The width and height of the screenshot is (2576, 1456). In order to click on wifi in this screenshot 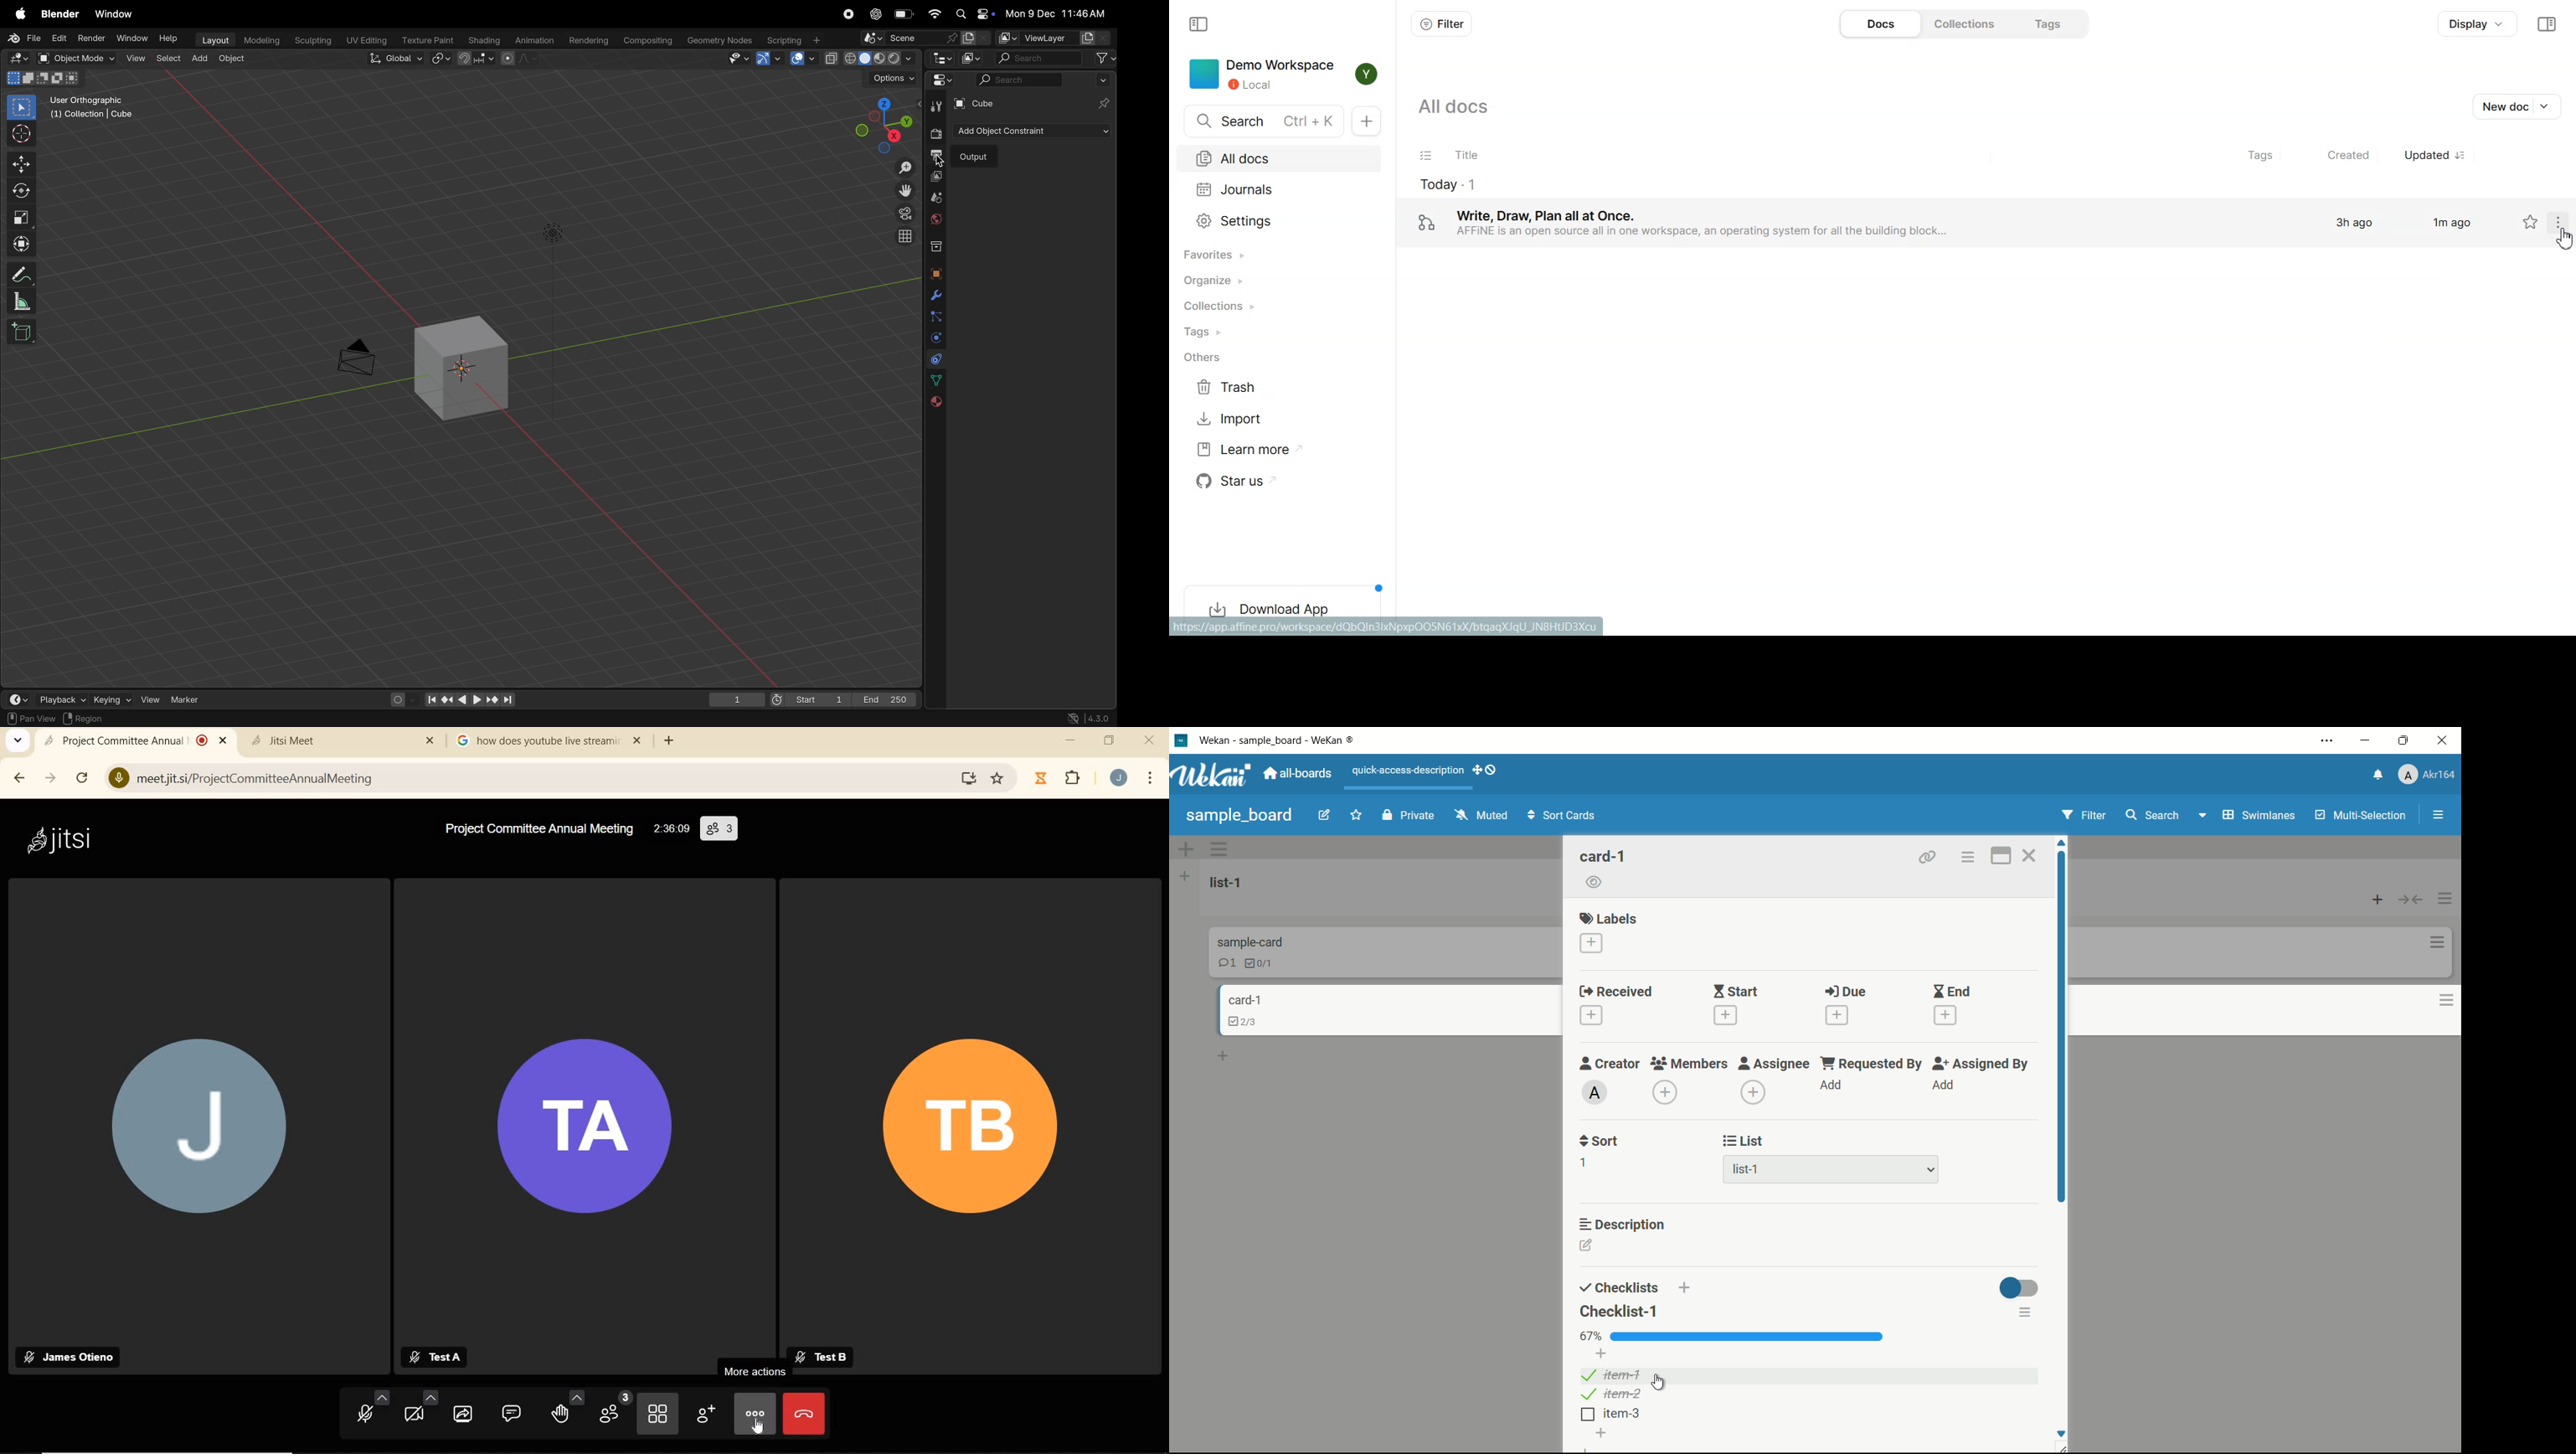, I will do `click(933, 14)`.